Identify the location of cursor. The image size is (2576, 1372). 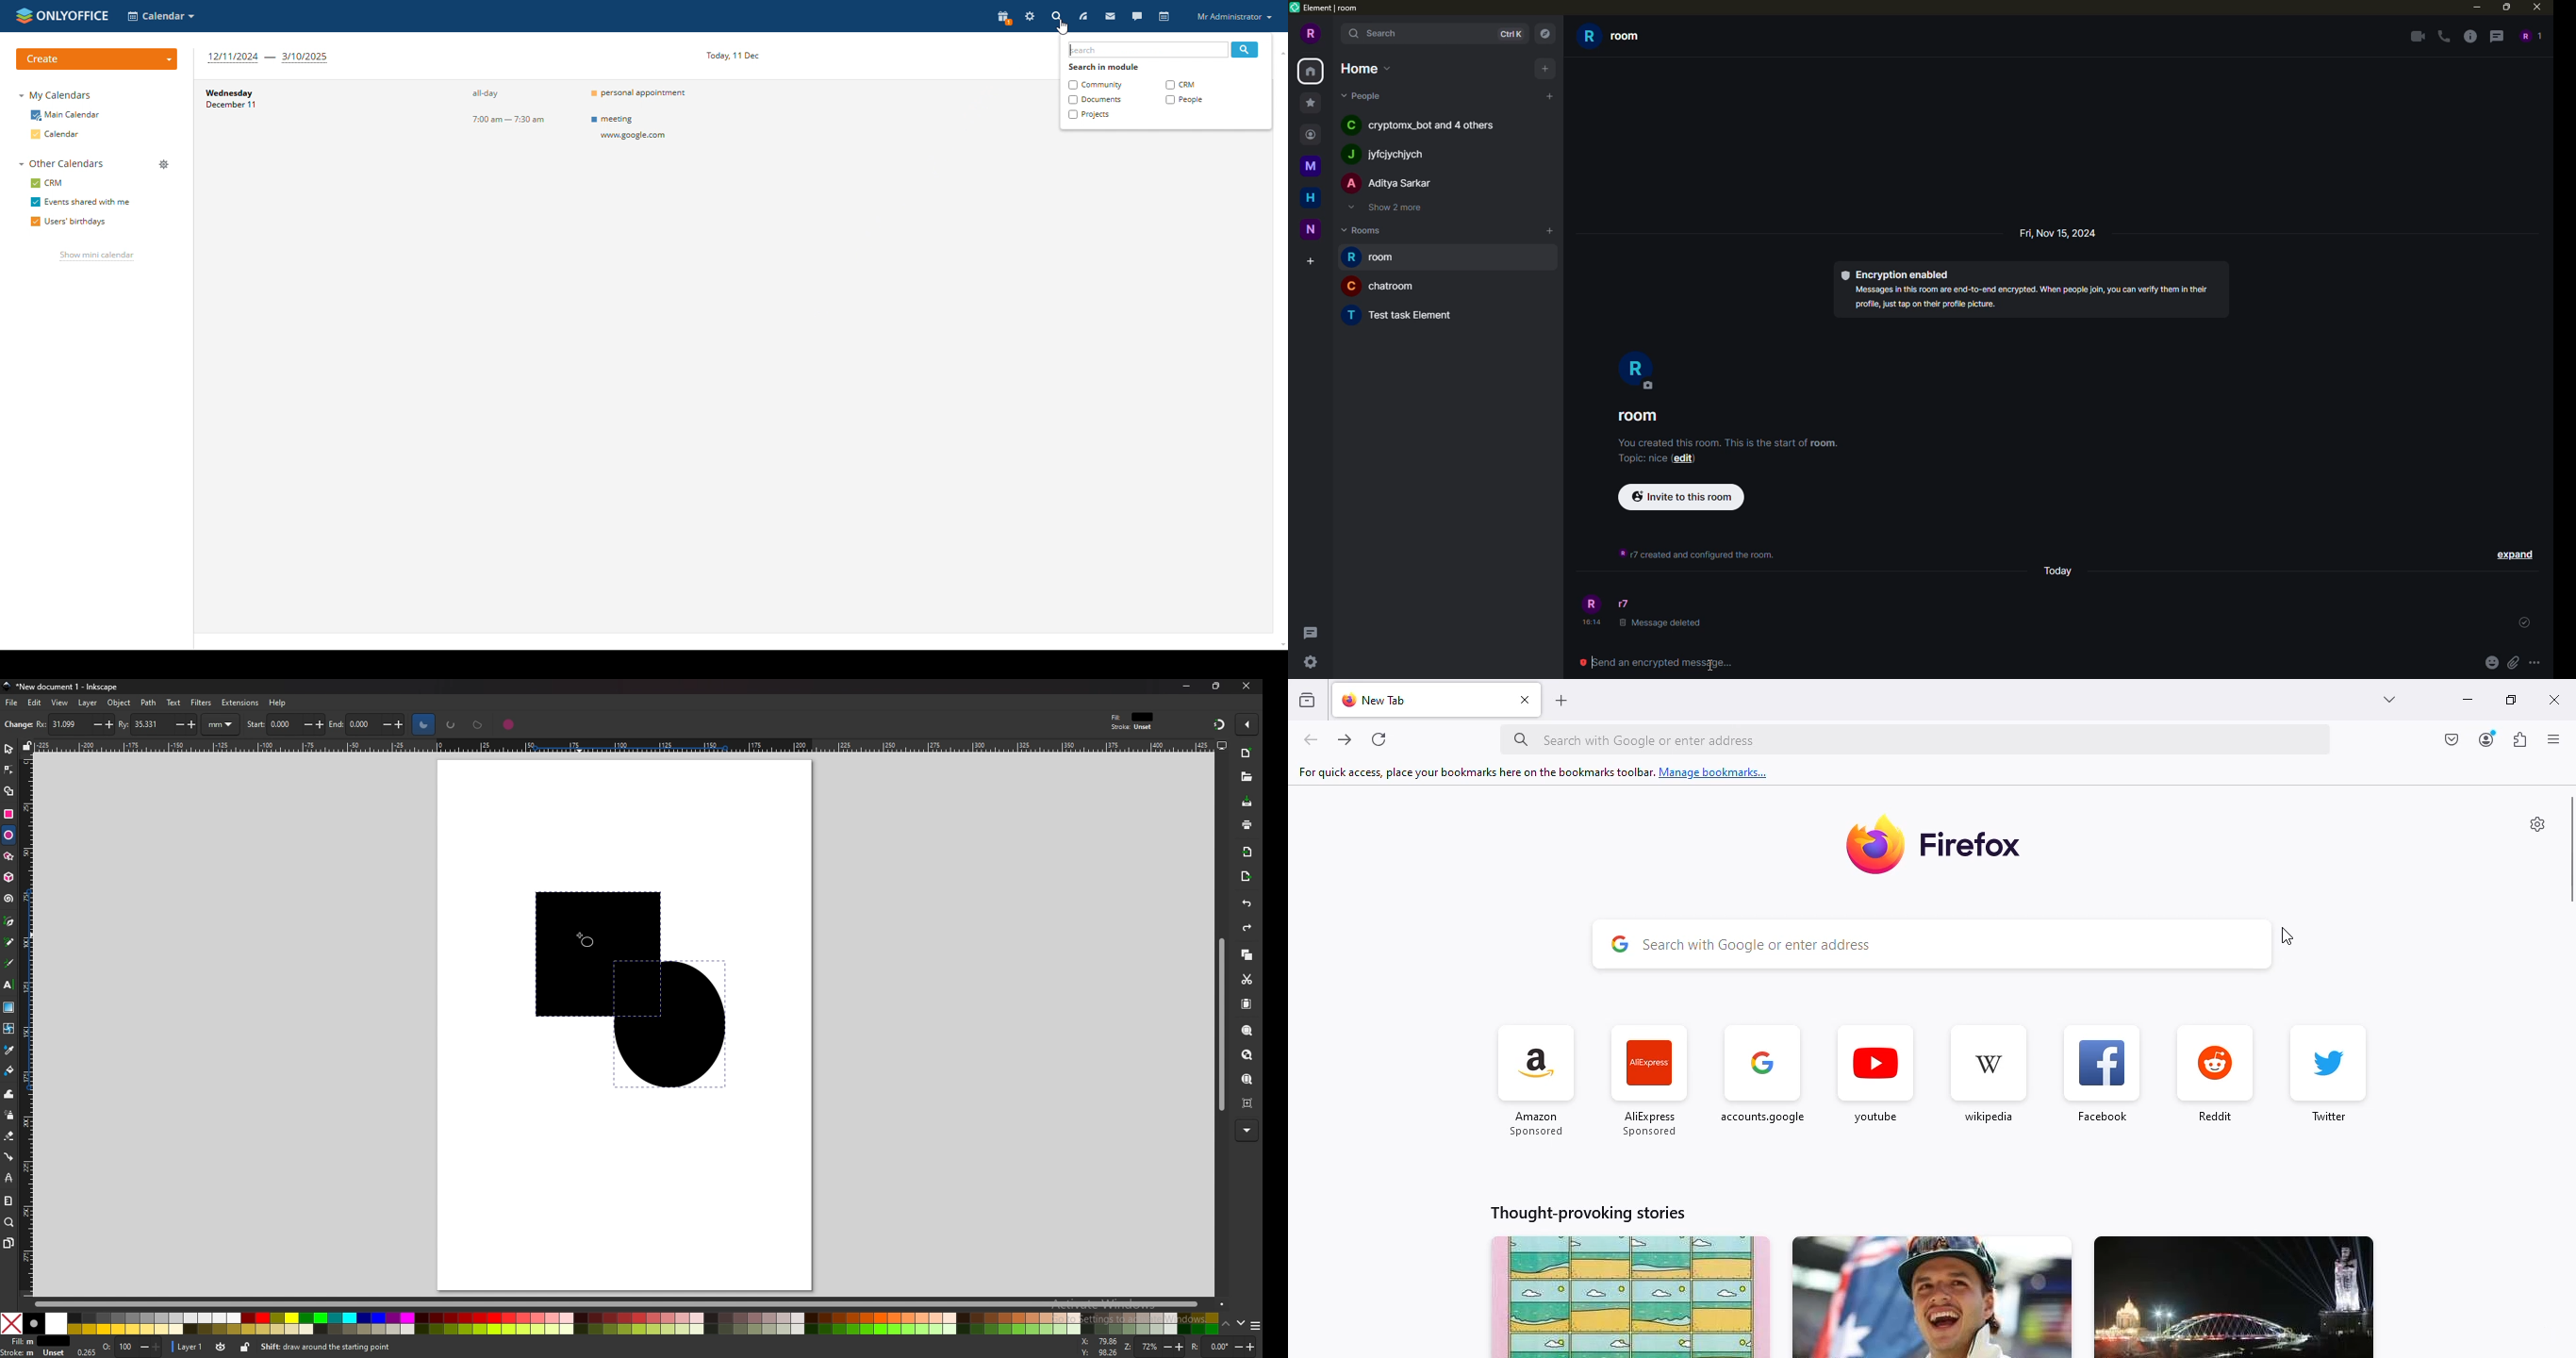
(2288, 936).